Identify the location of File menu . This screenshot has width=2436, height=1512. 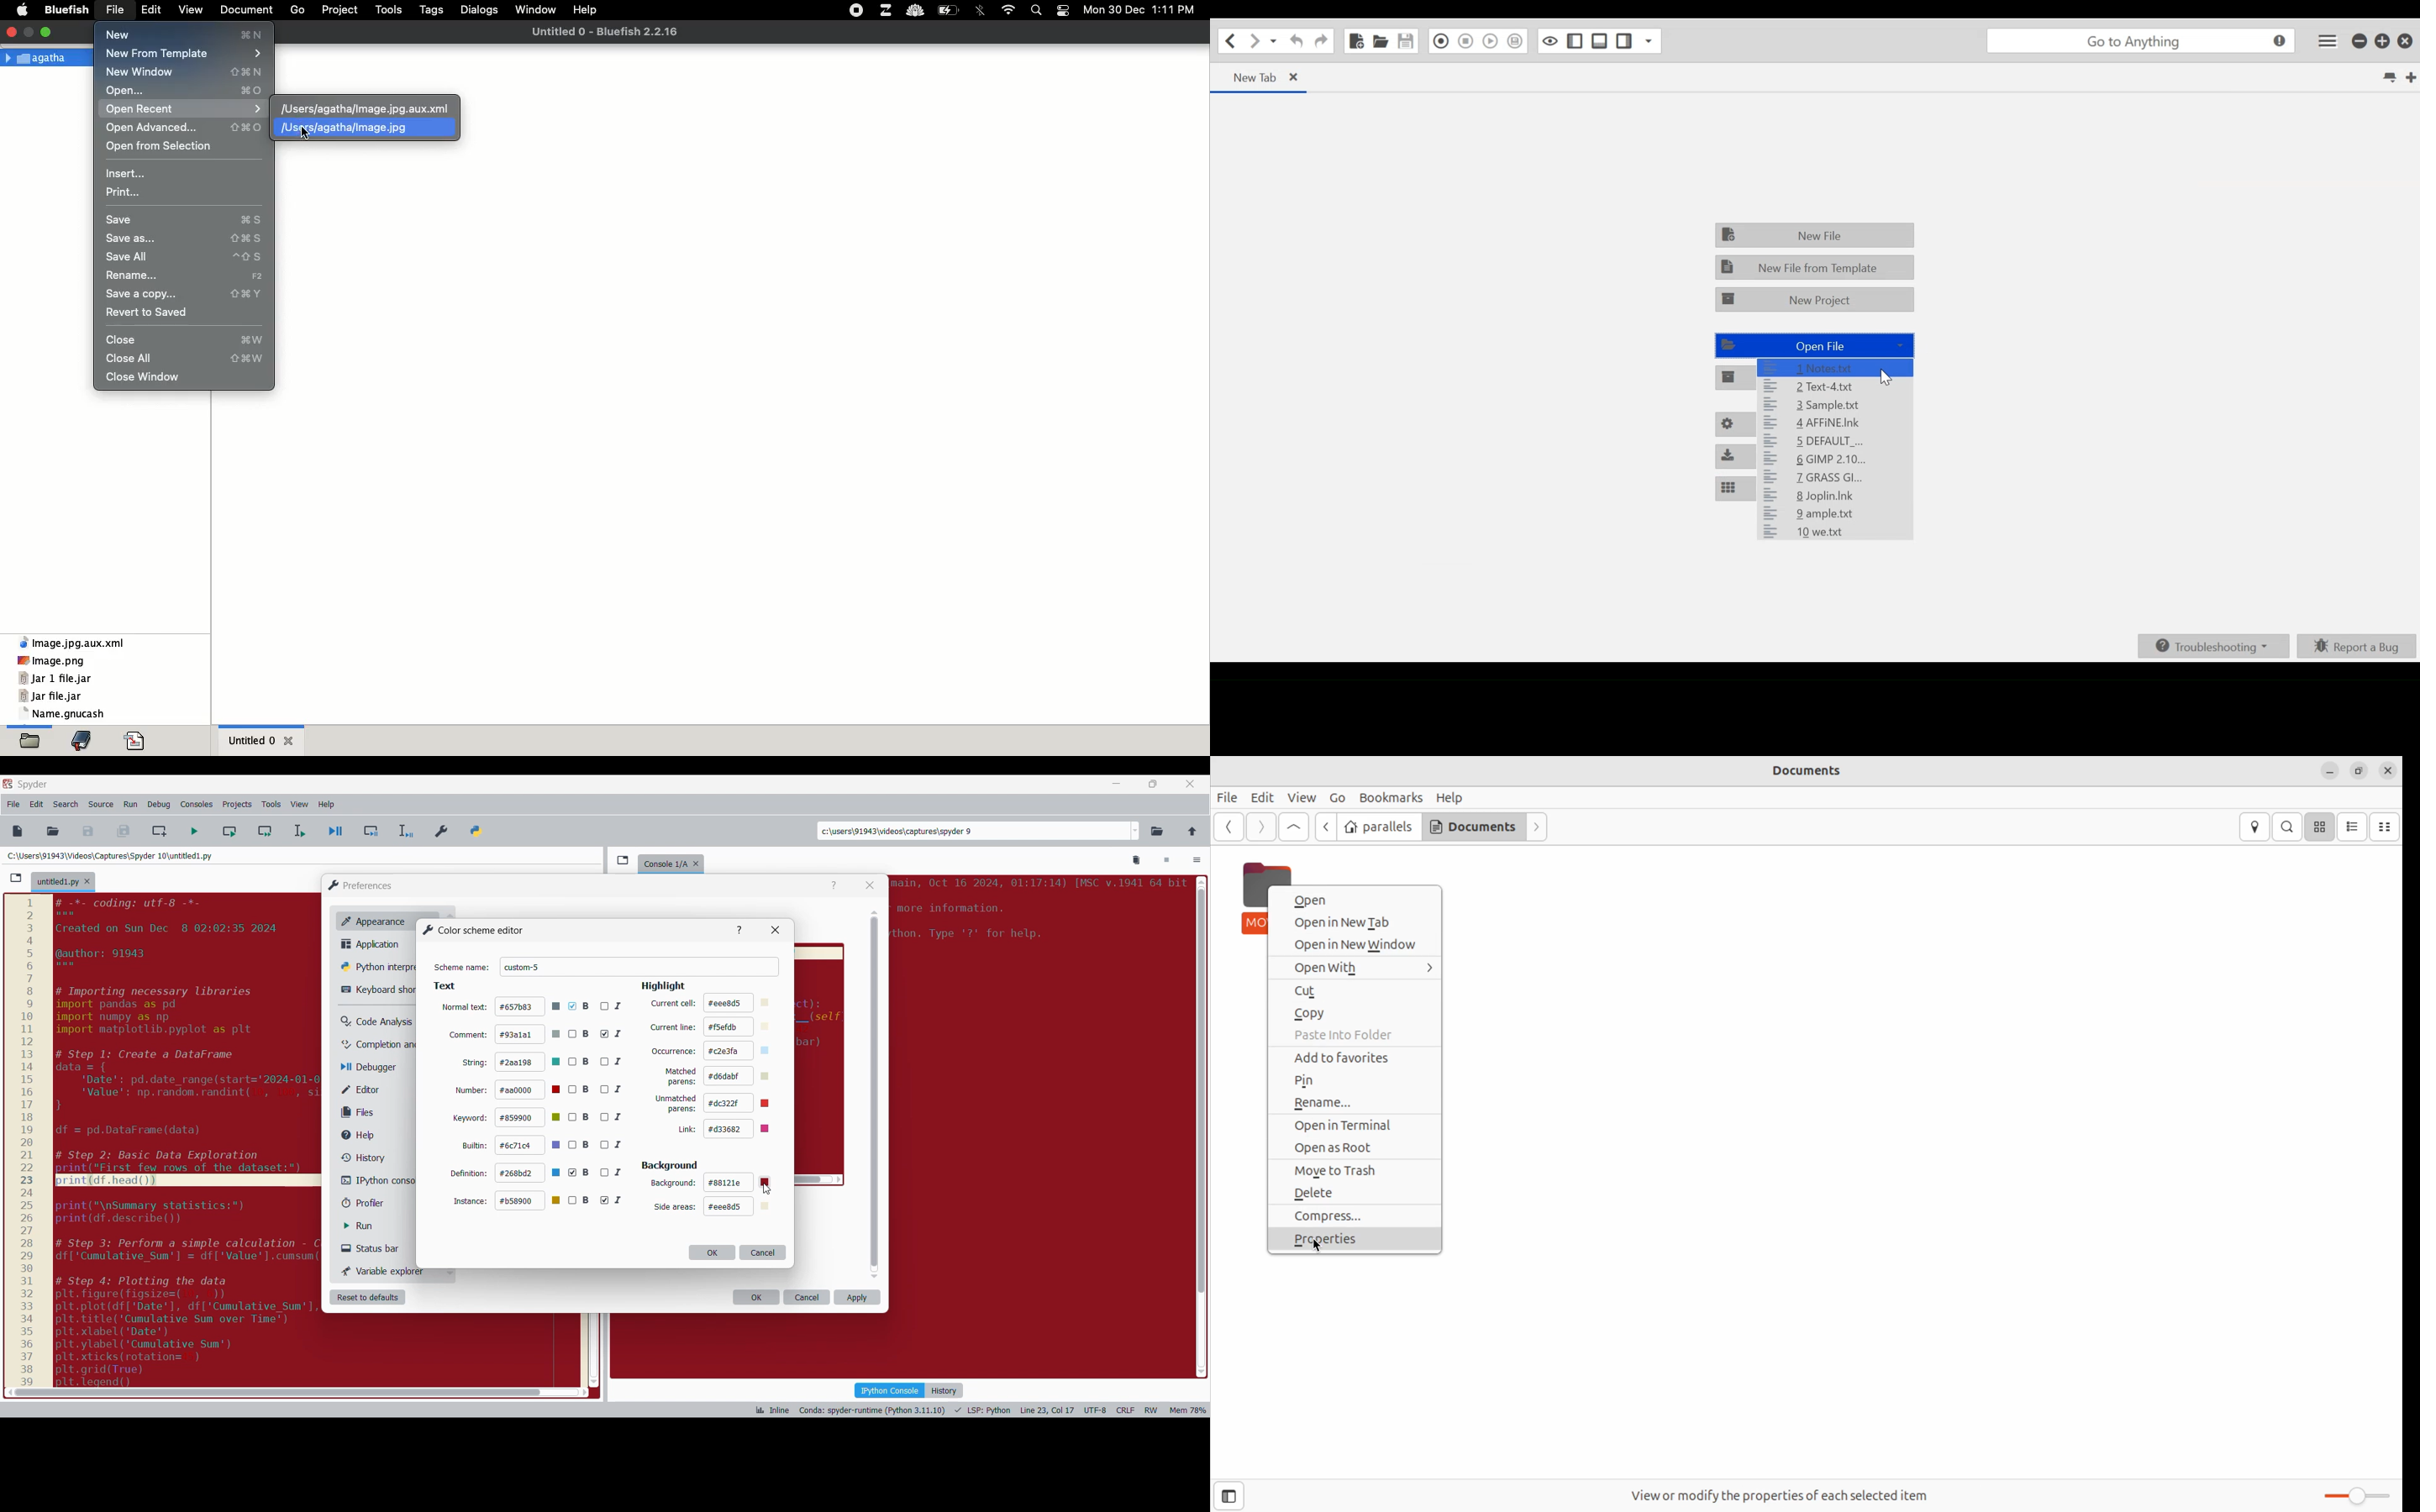
(13, 805).